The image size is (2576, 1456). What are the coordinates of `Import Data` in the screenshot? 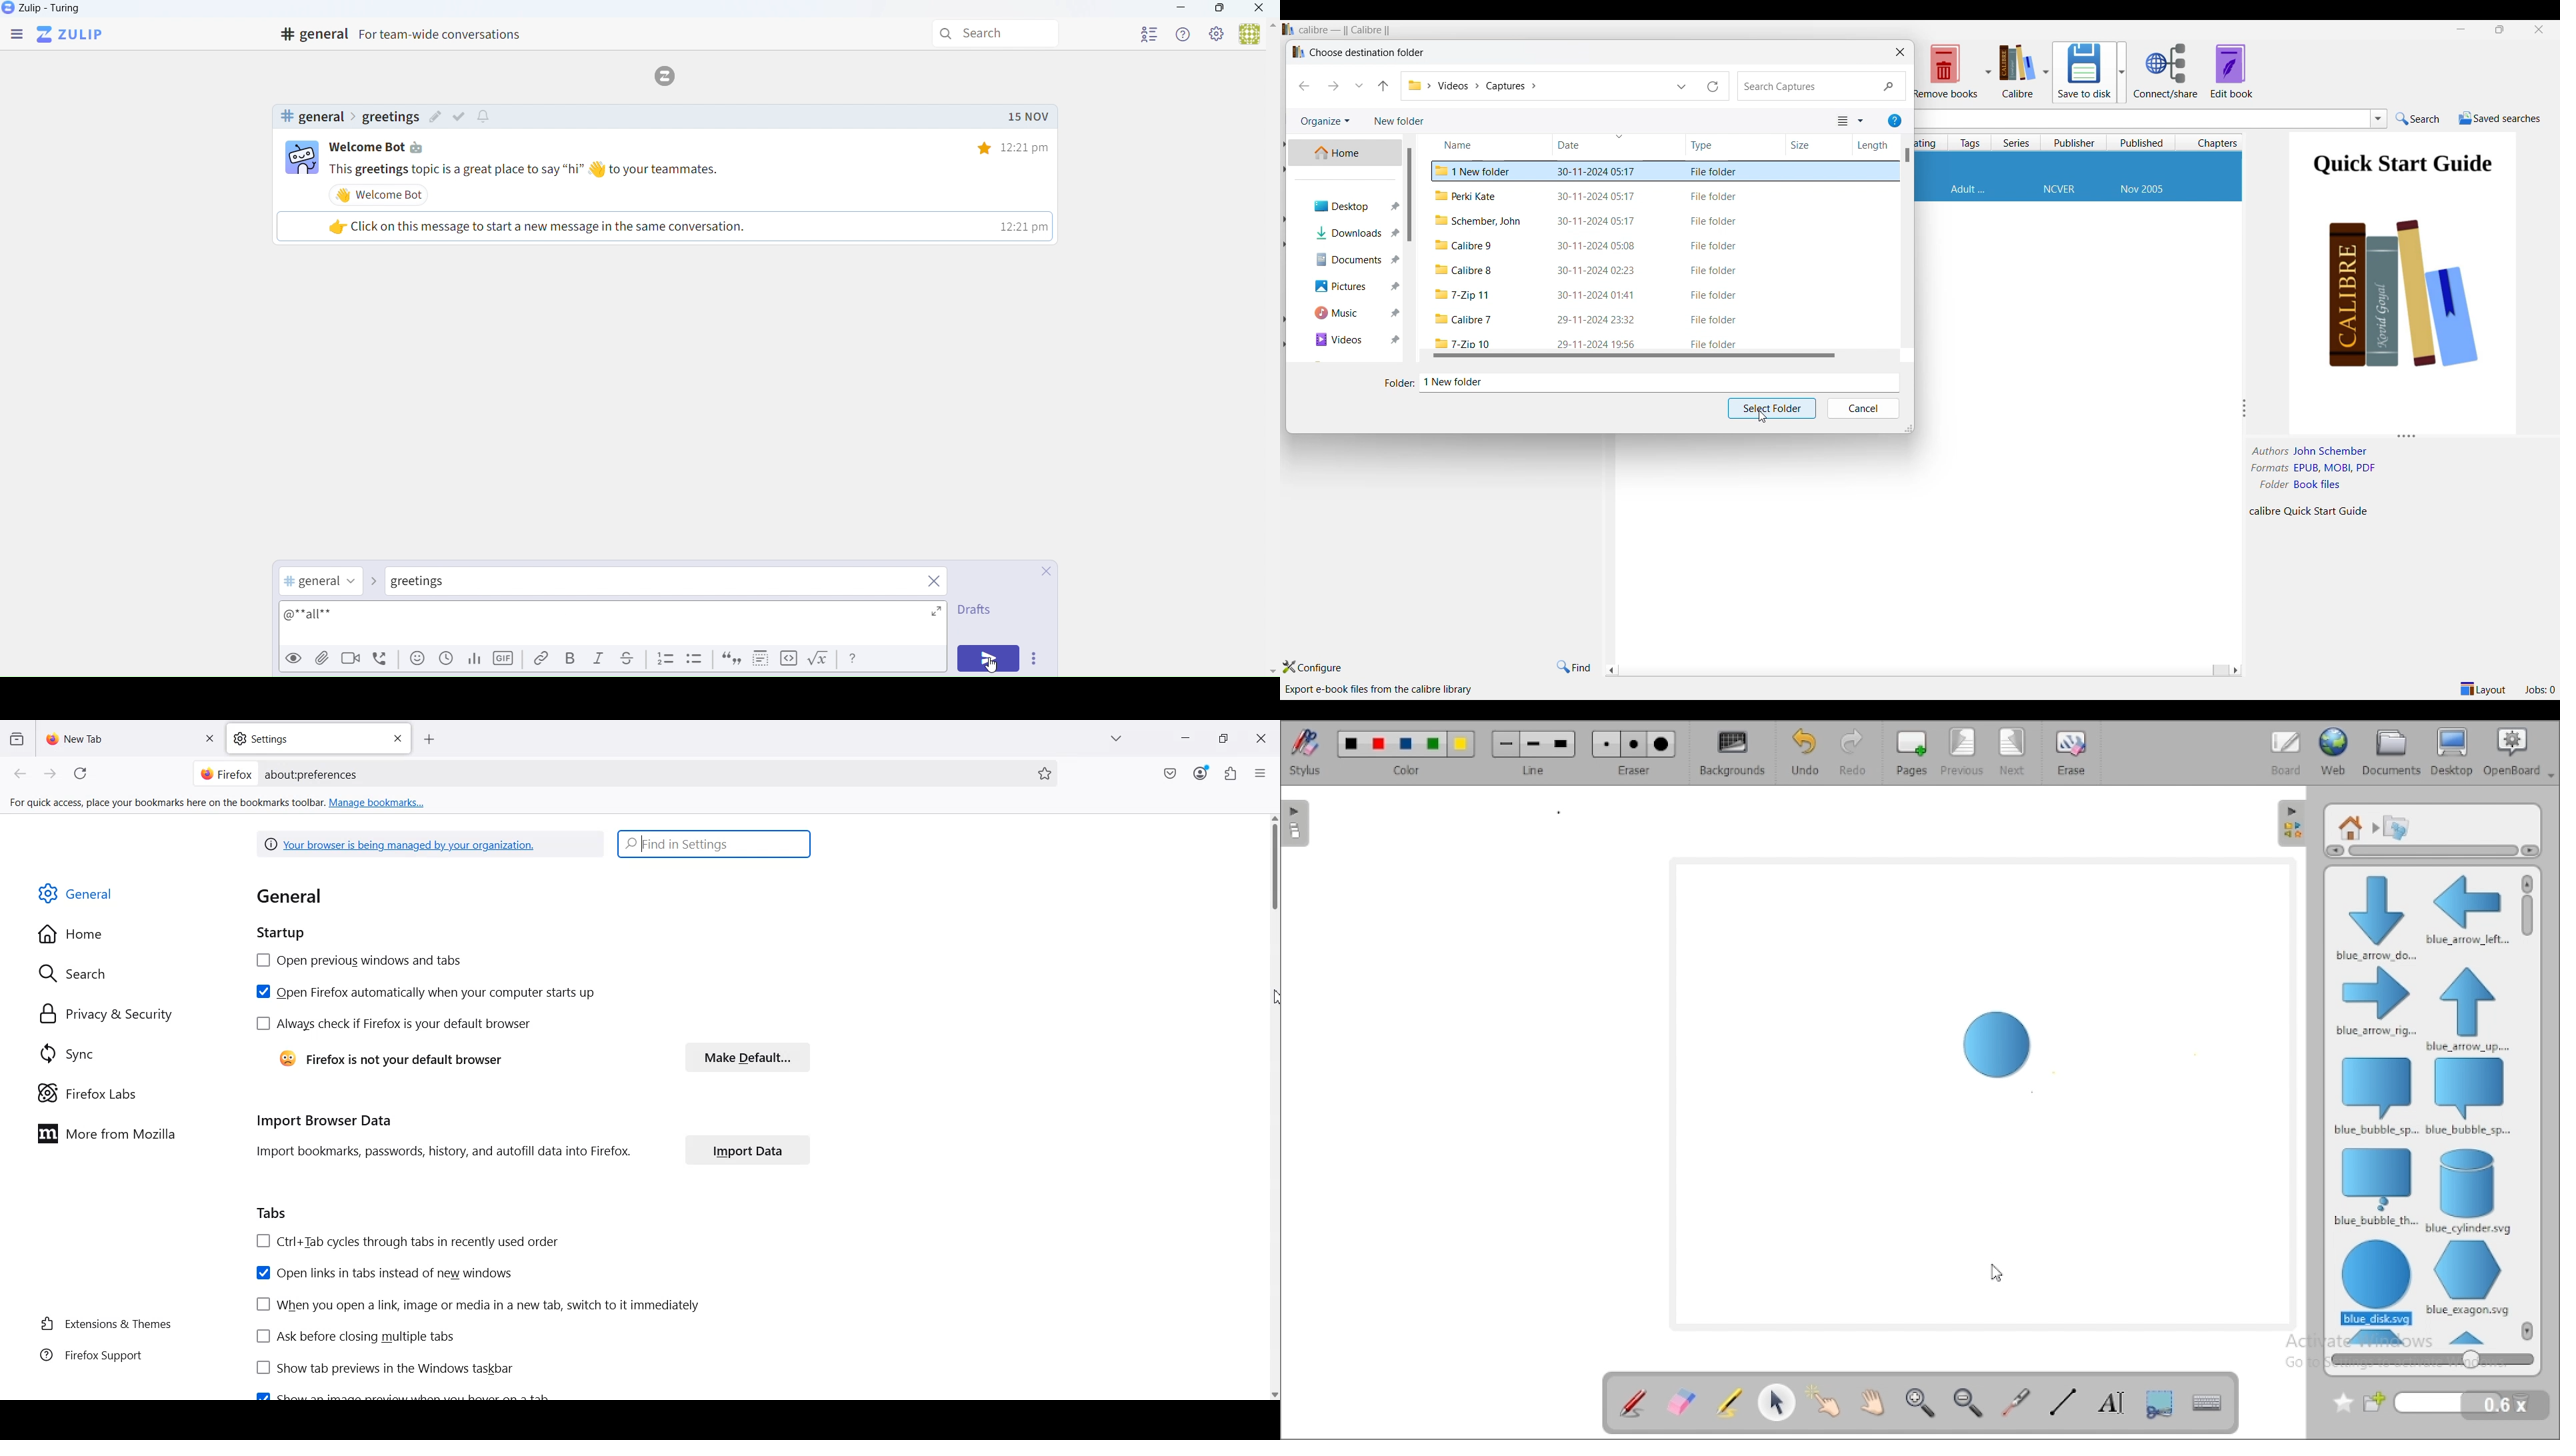 It's located at (748, 1149).